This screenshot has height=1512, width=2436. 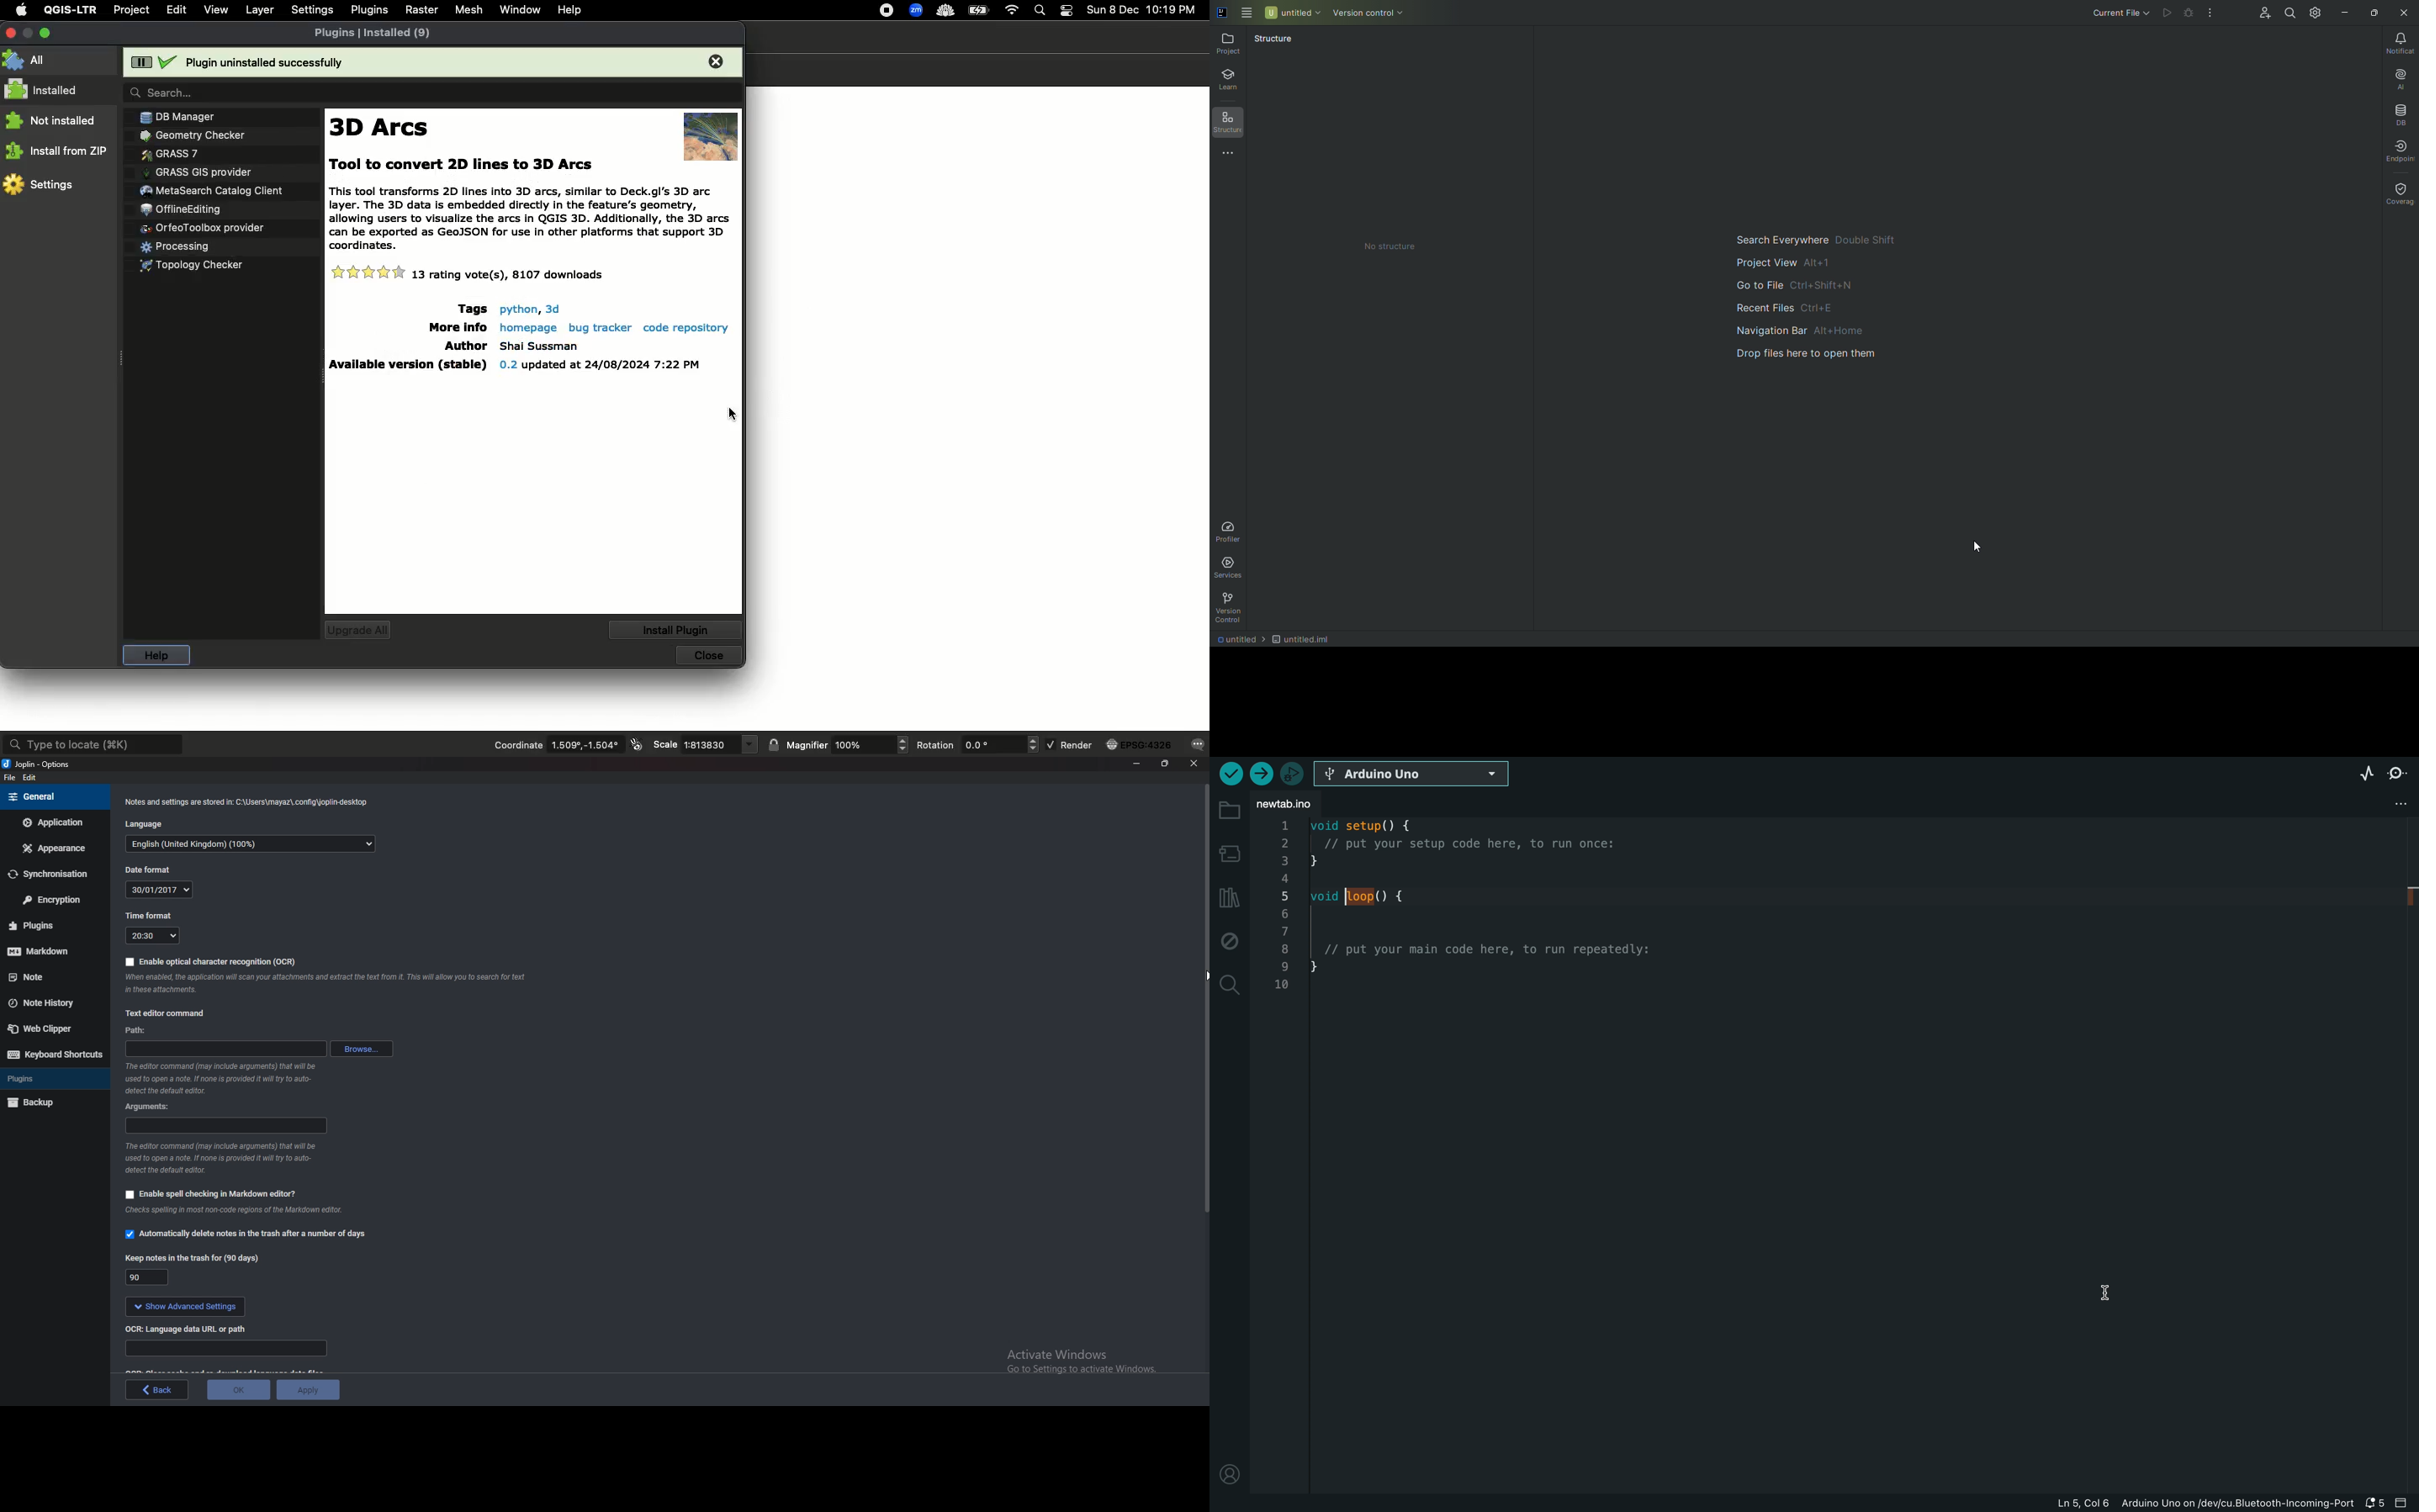 What do you see at coordinates (50, 1002) in the screenshot?
I see `Note history` at bounding box center [50, 1002].